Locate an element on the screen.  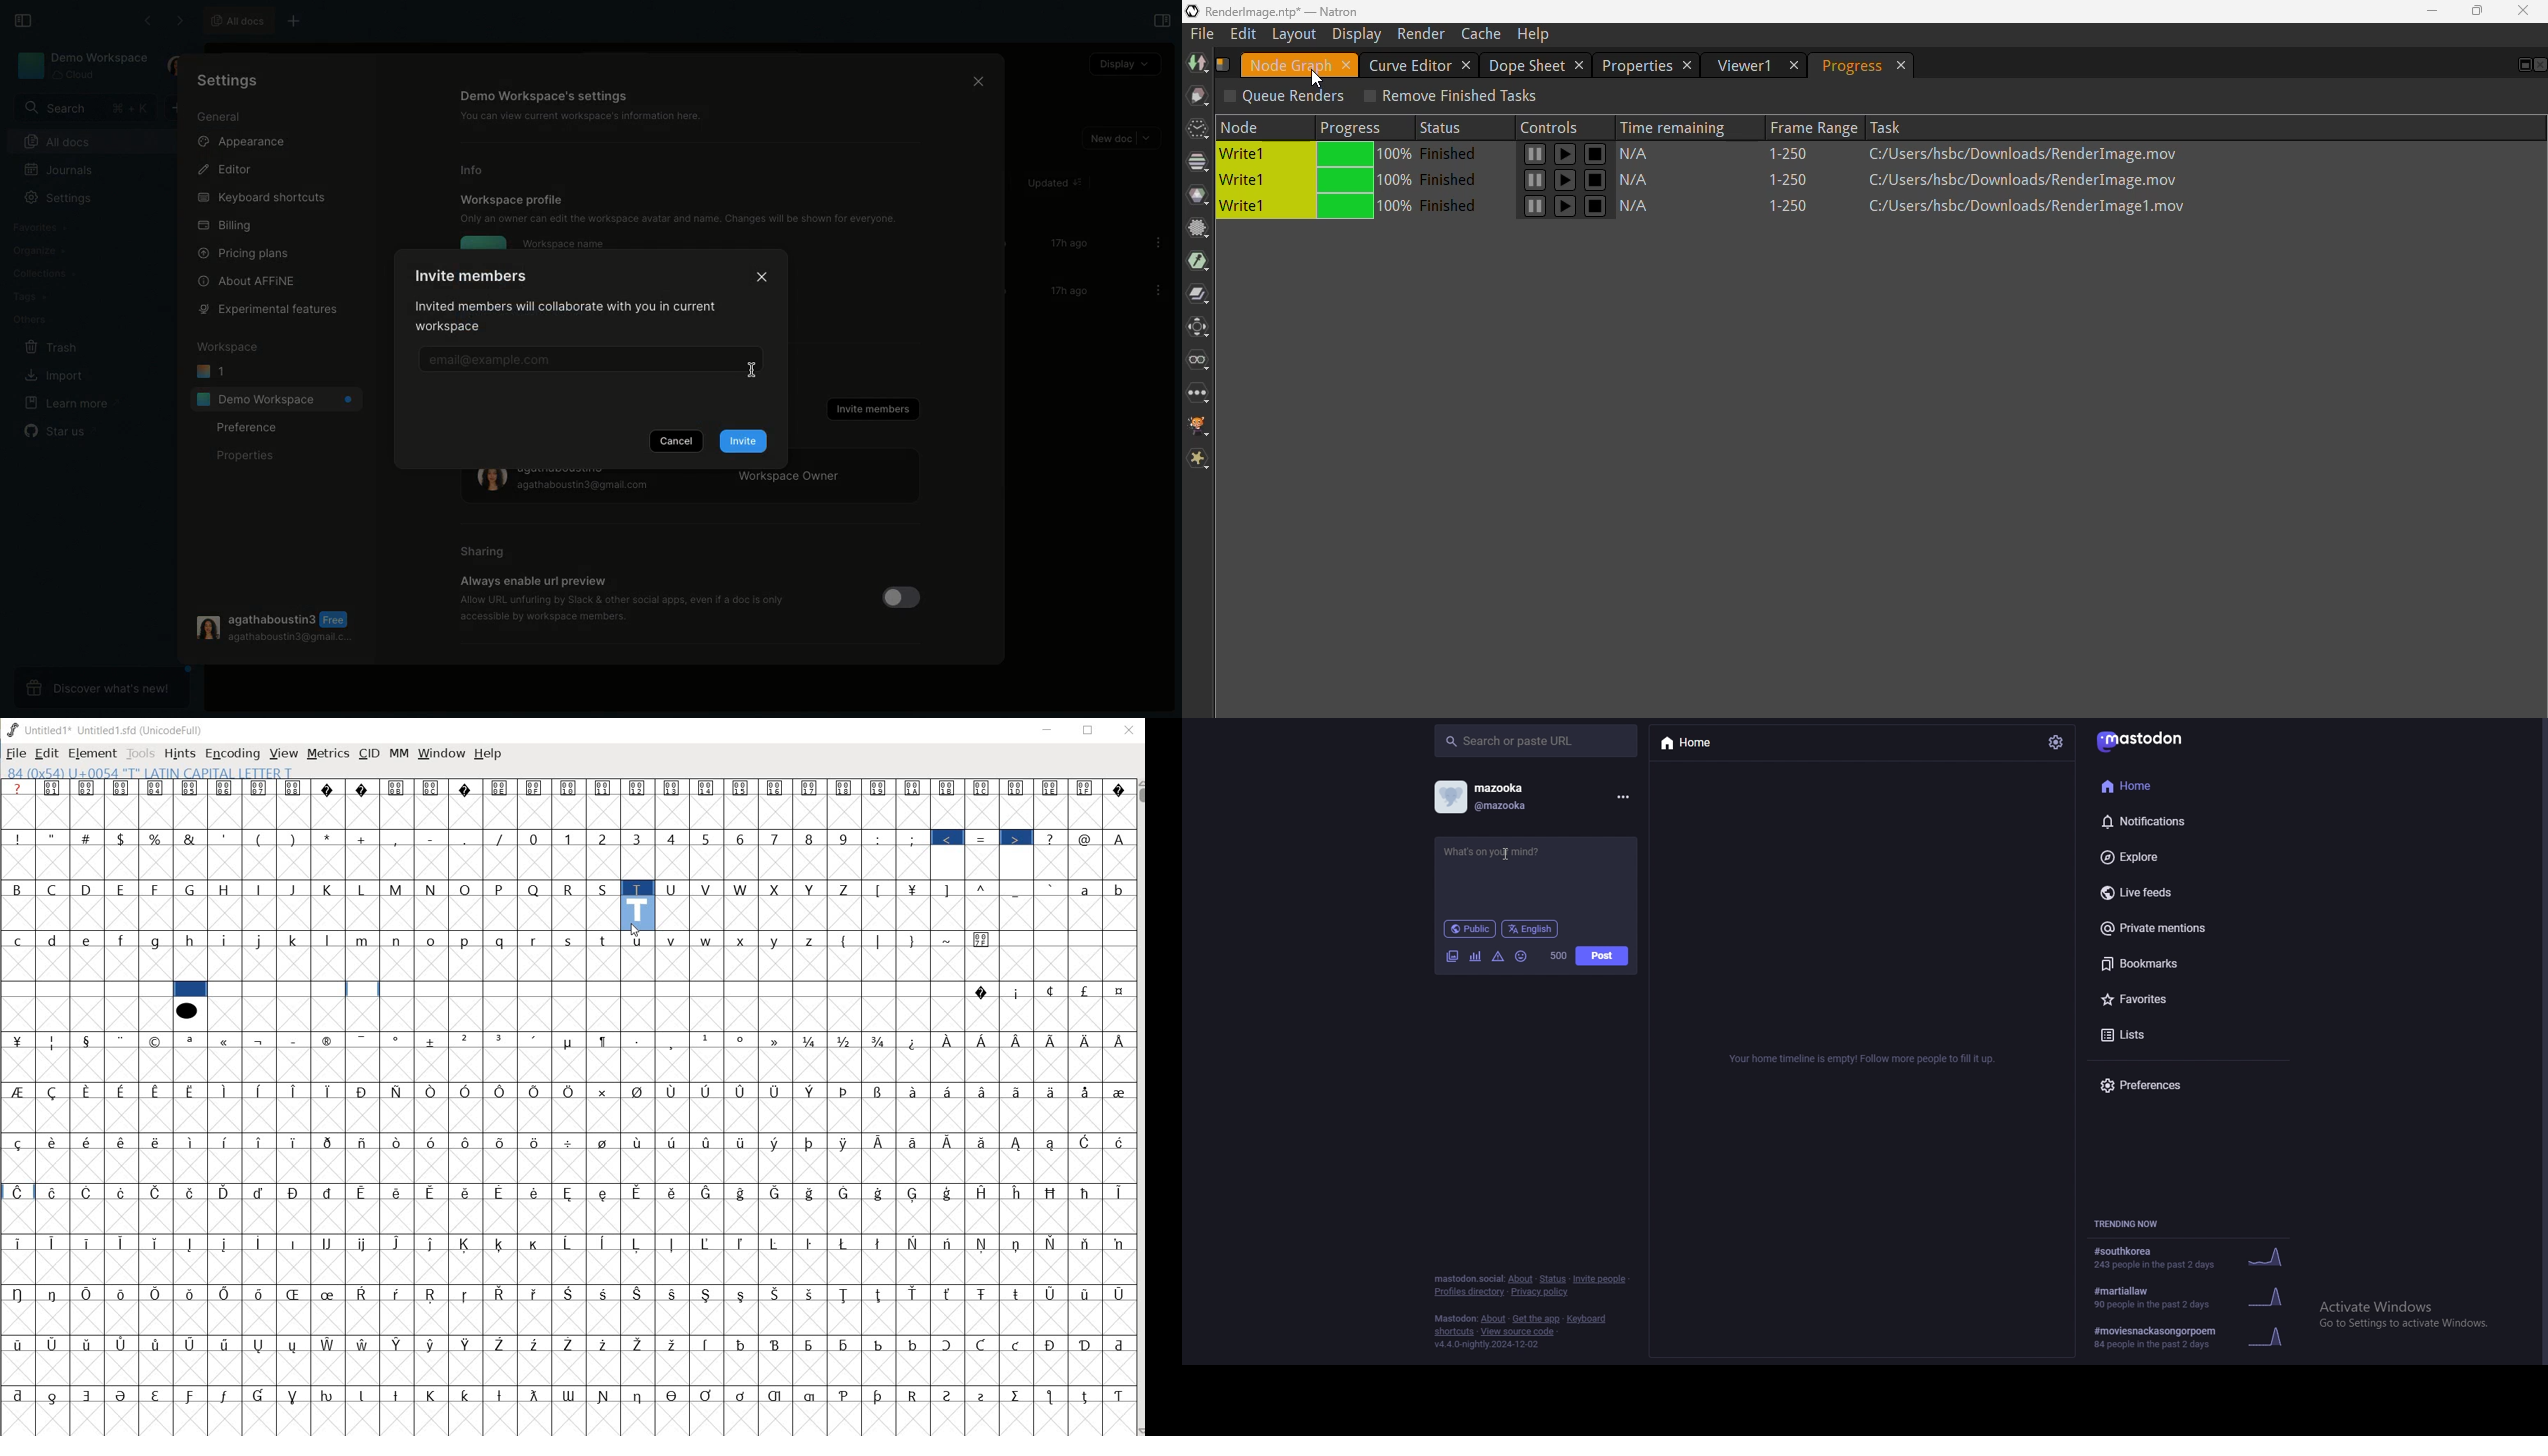
Symbol is located at coordinates (466, 1142).